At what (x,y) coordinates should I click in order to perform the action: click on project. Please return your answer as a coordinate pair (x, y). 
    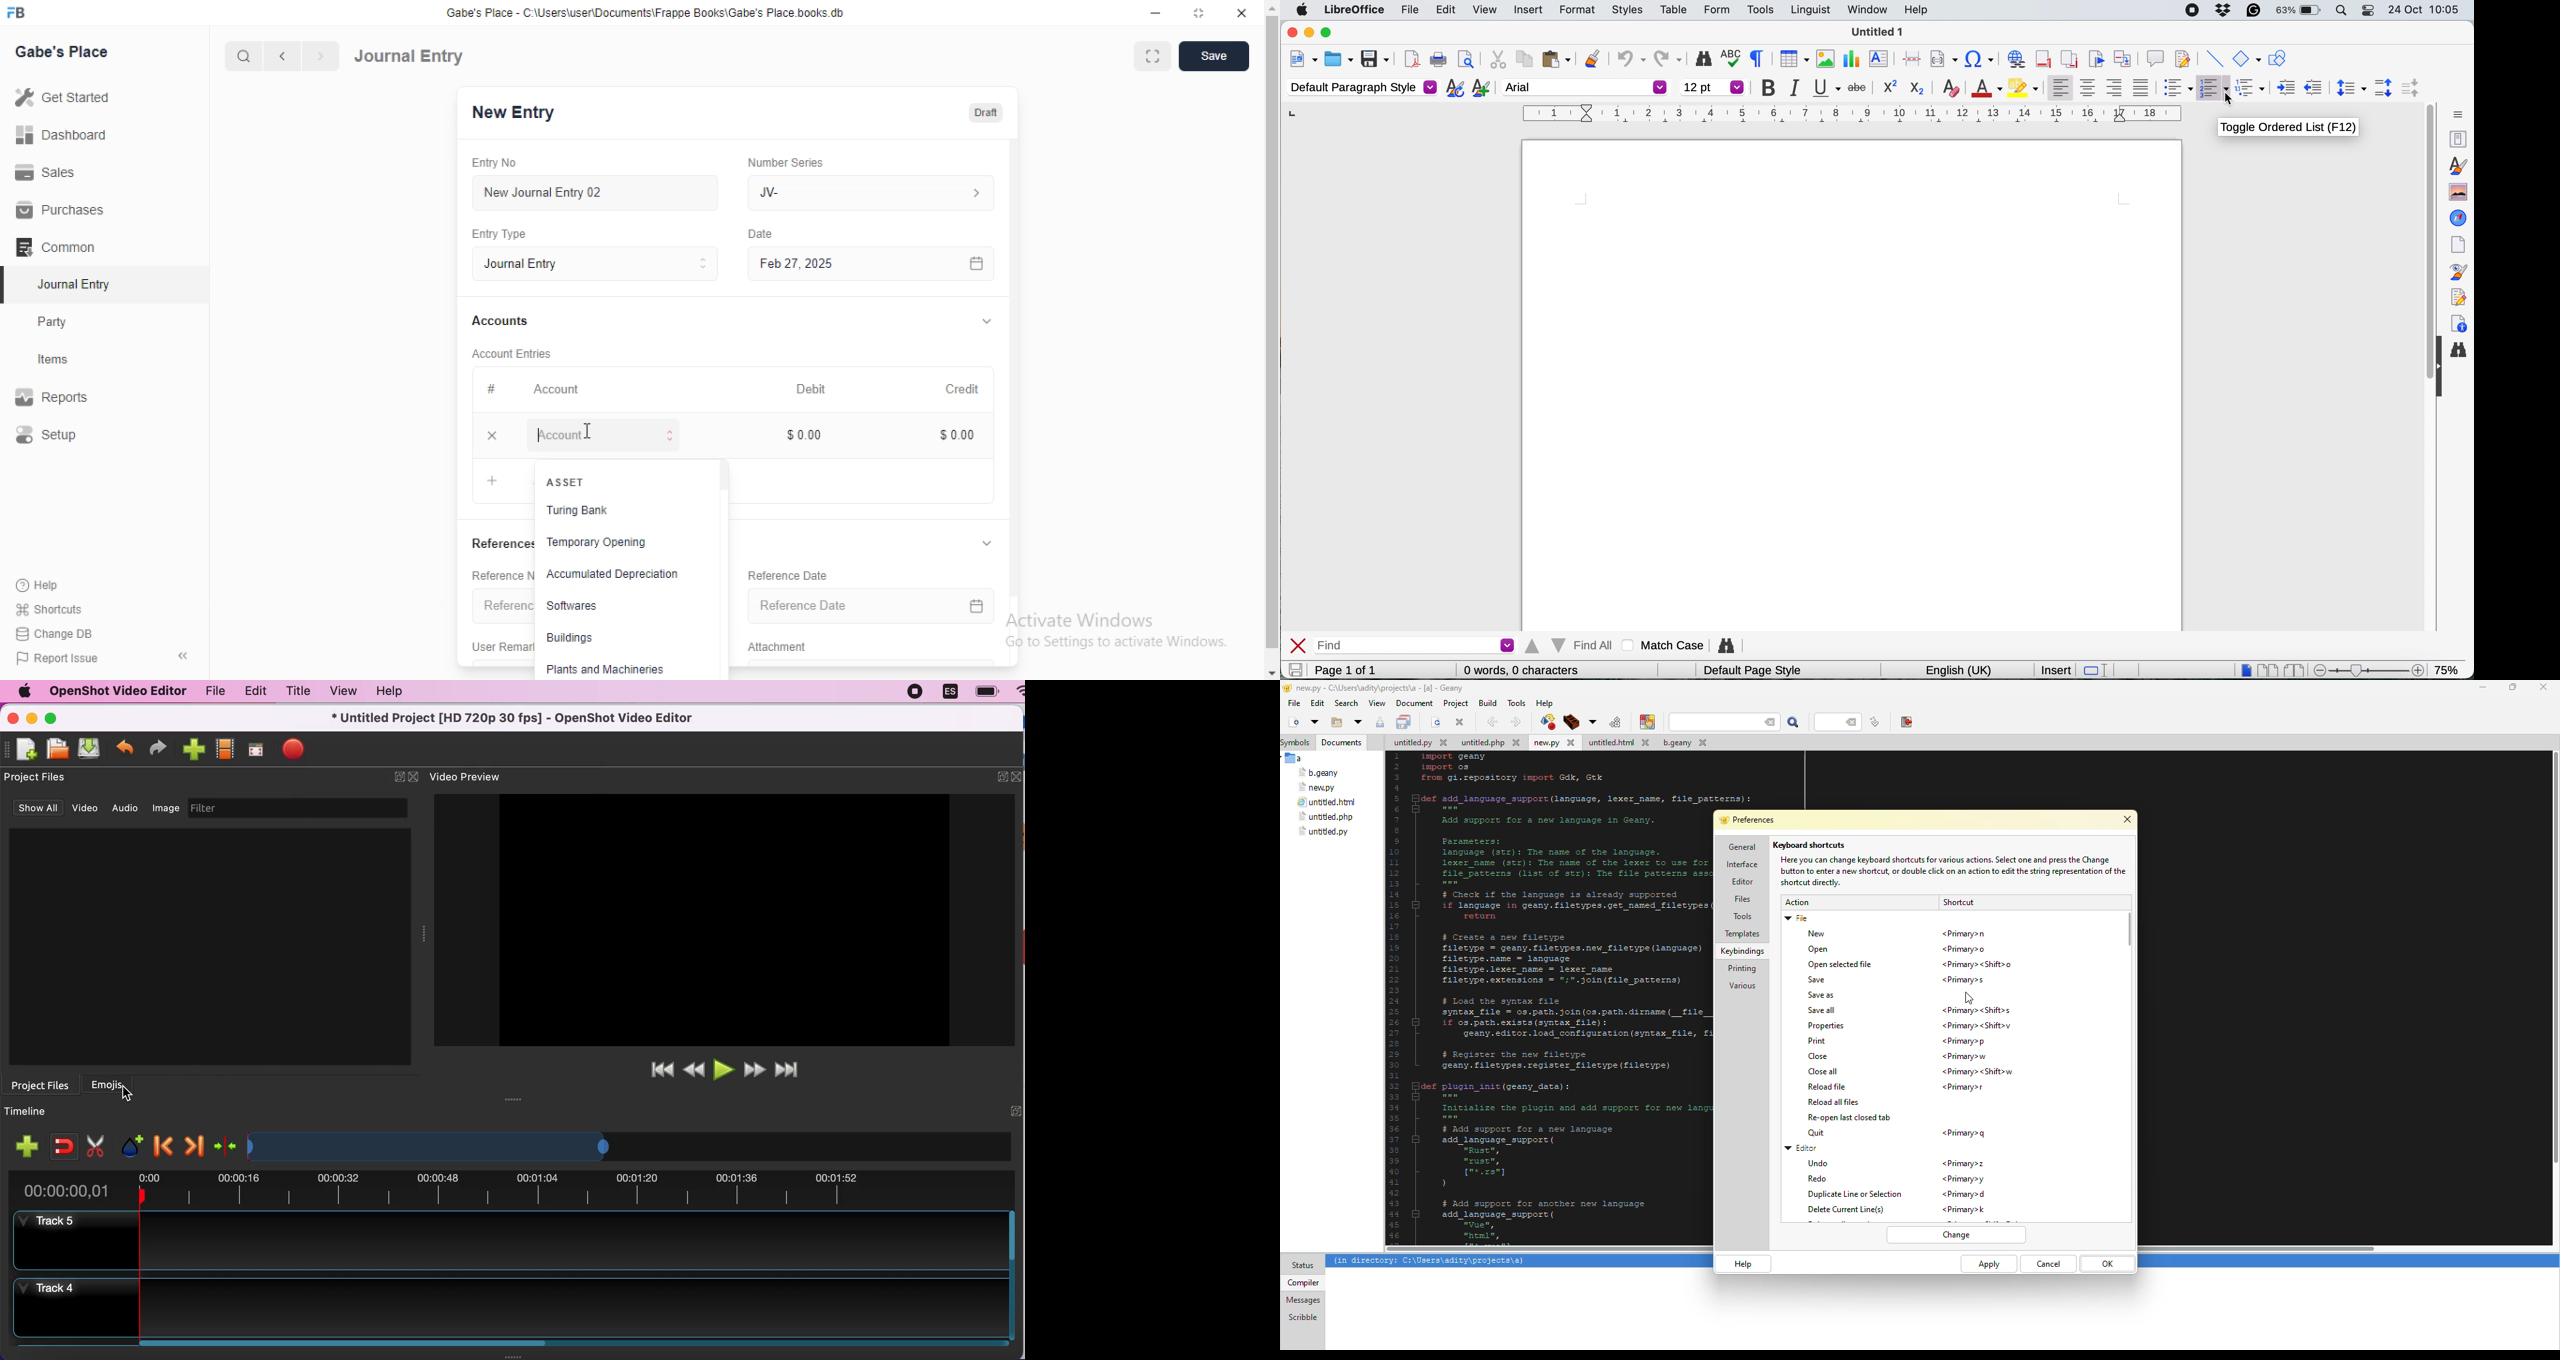
    Looking at the image, I should click on (1455, 703).